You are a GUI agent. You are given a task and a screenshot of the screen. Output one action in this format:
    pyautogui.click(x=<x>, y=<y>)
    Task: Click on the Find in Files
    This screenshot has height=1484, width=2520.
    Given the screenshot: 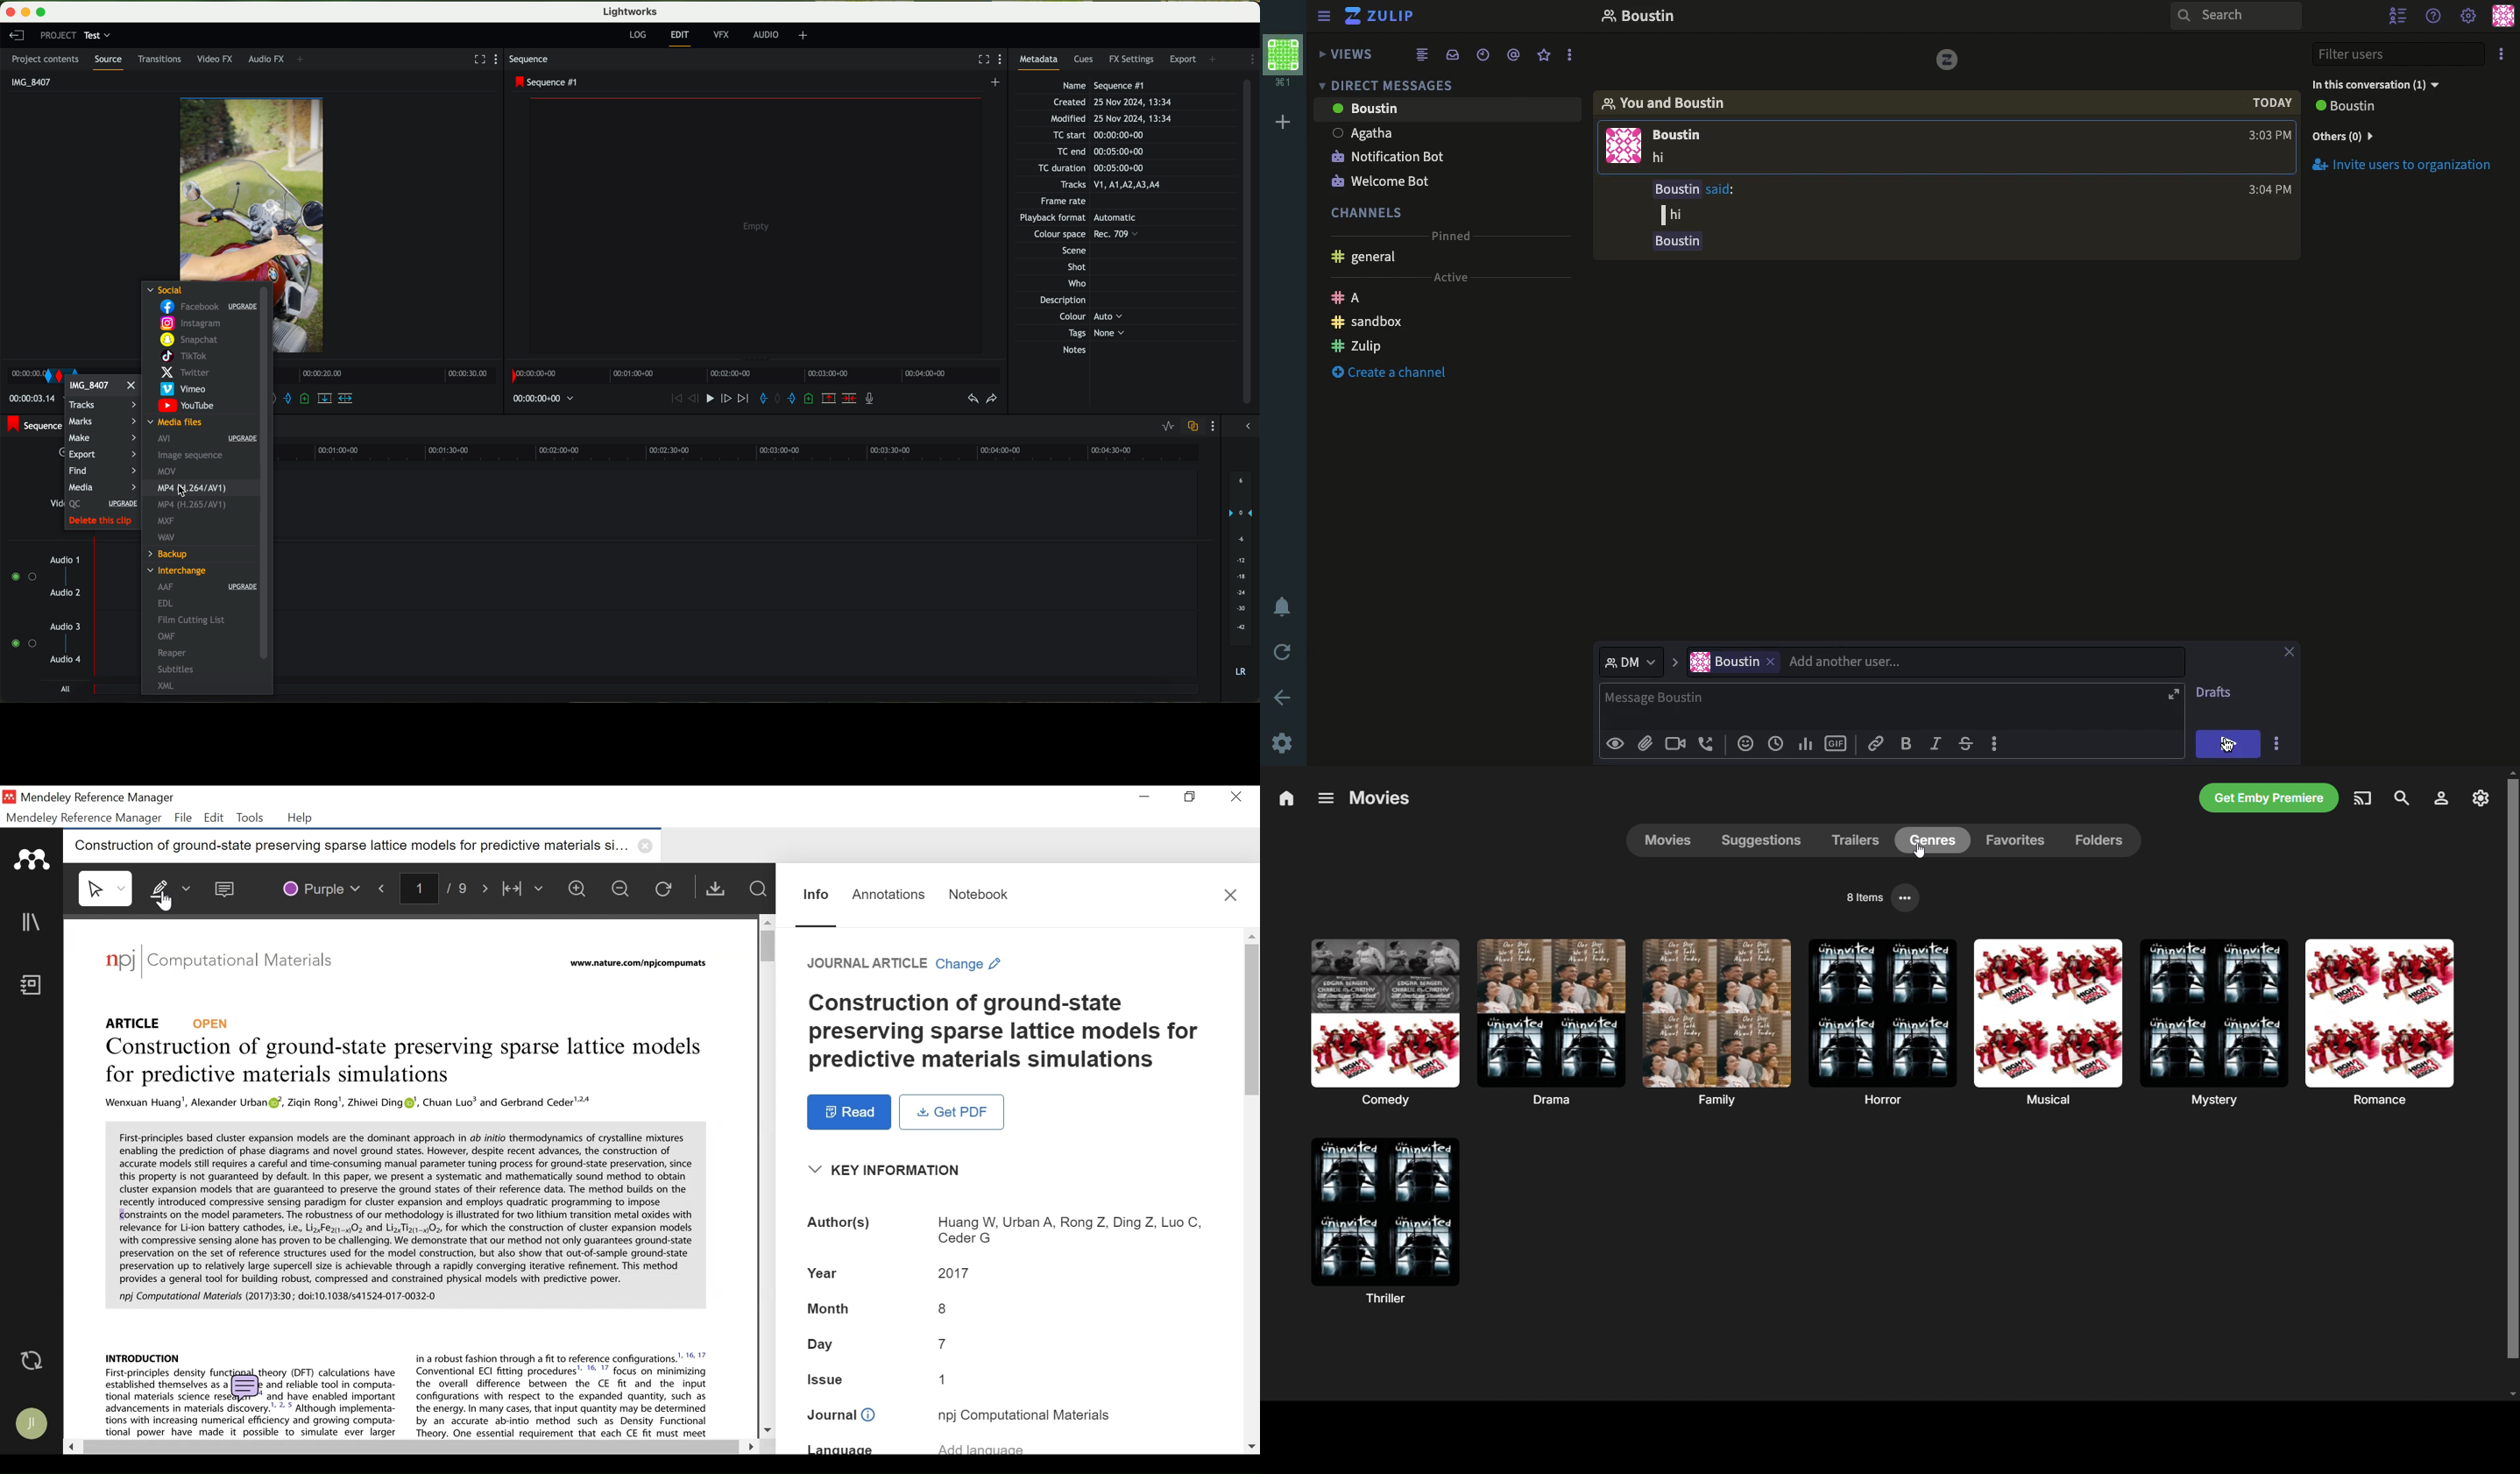 What is the action you would take?
    pyautogui.click(x=757, y=889)
    